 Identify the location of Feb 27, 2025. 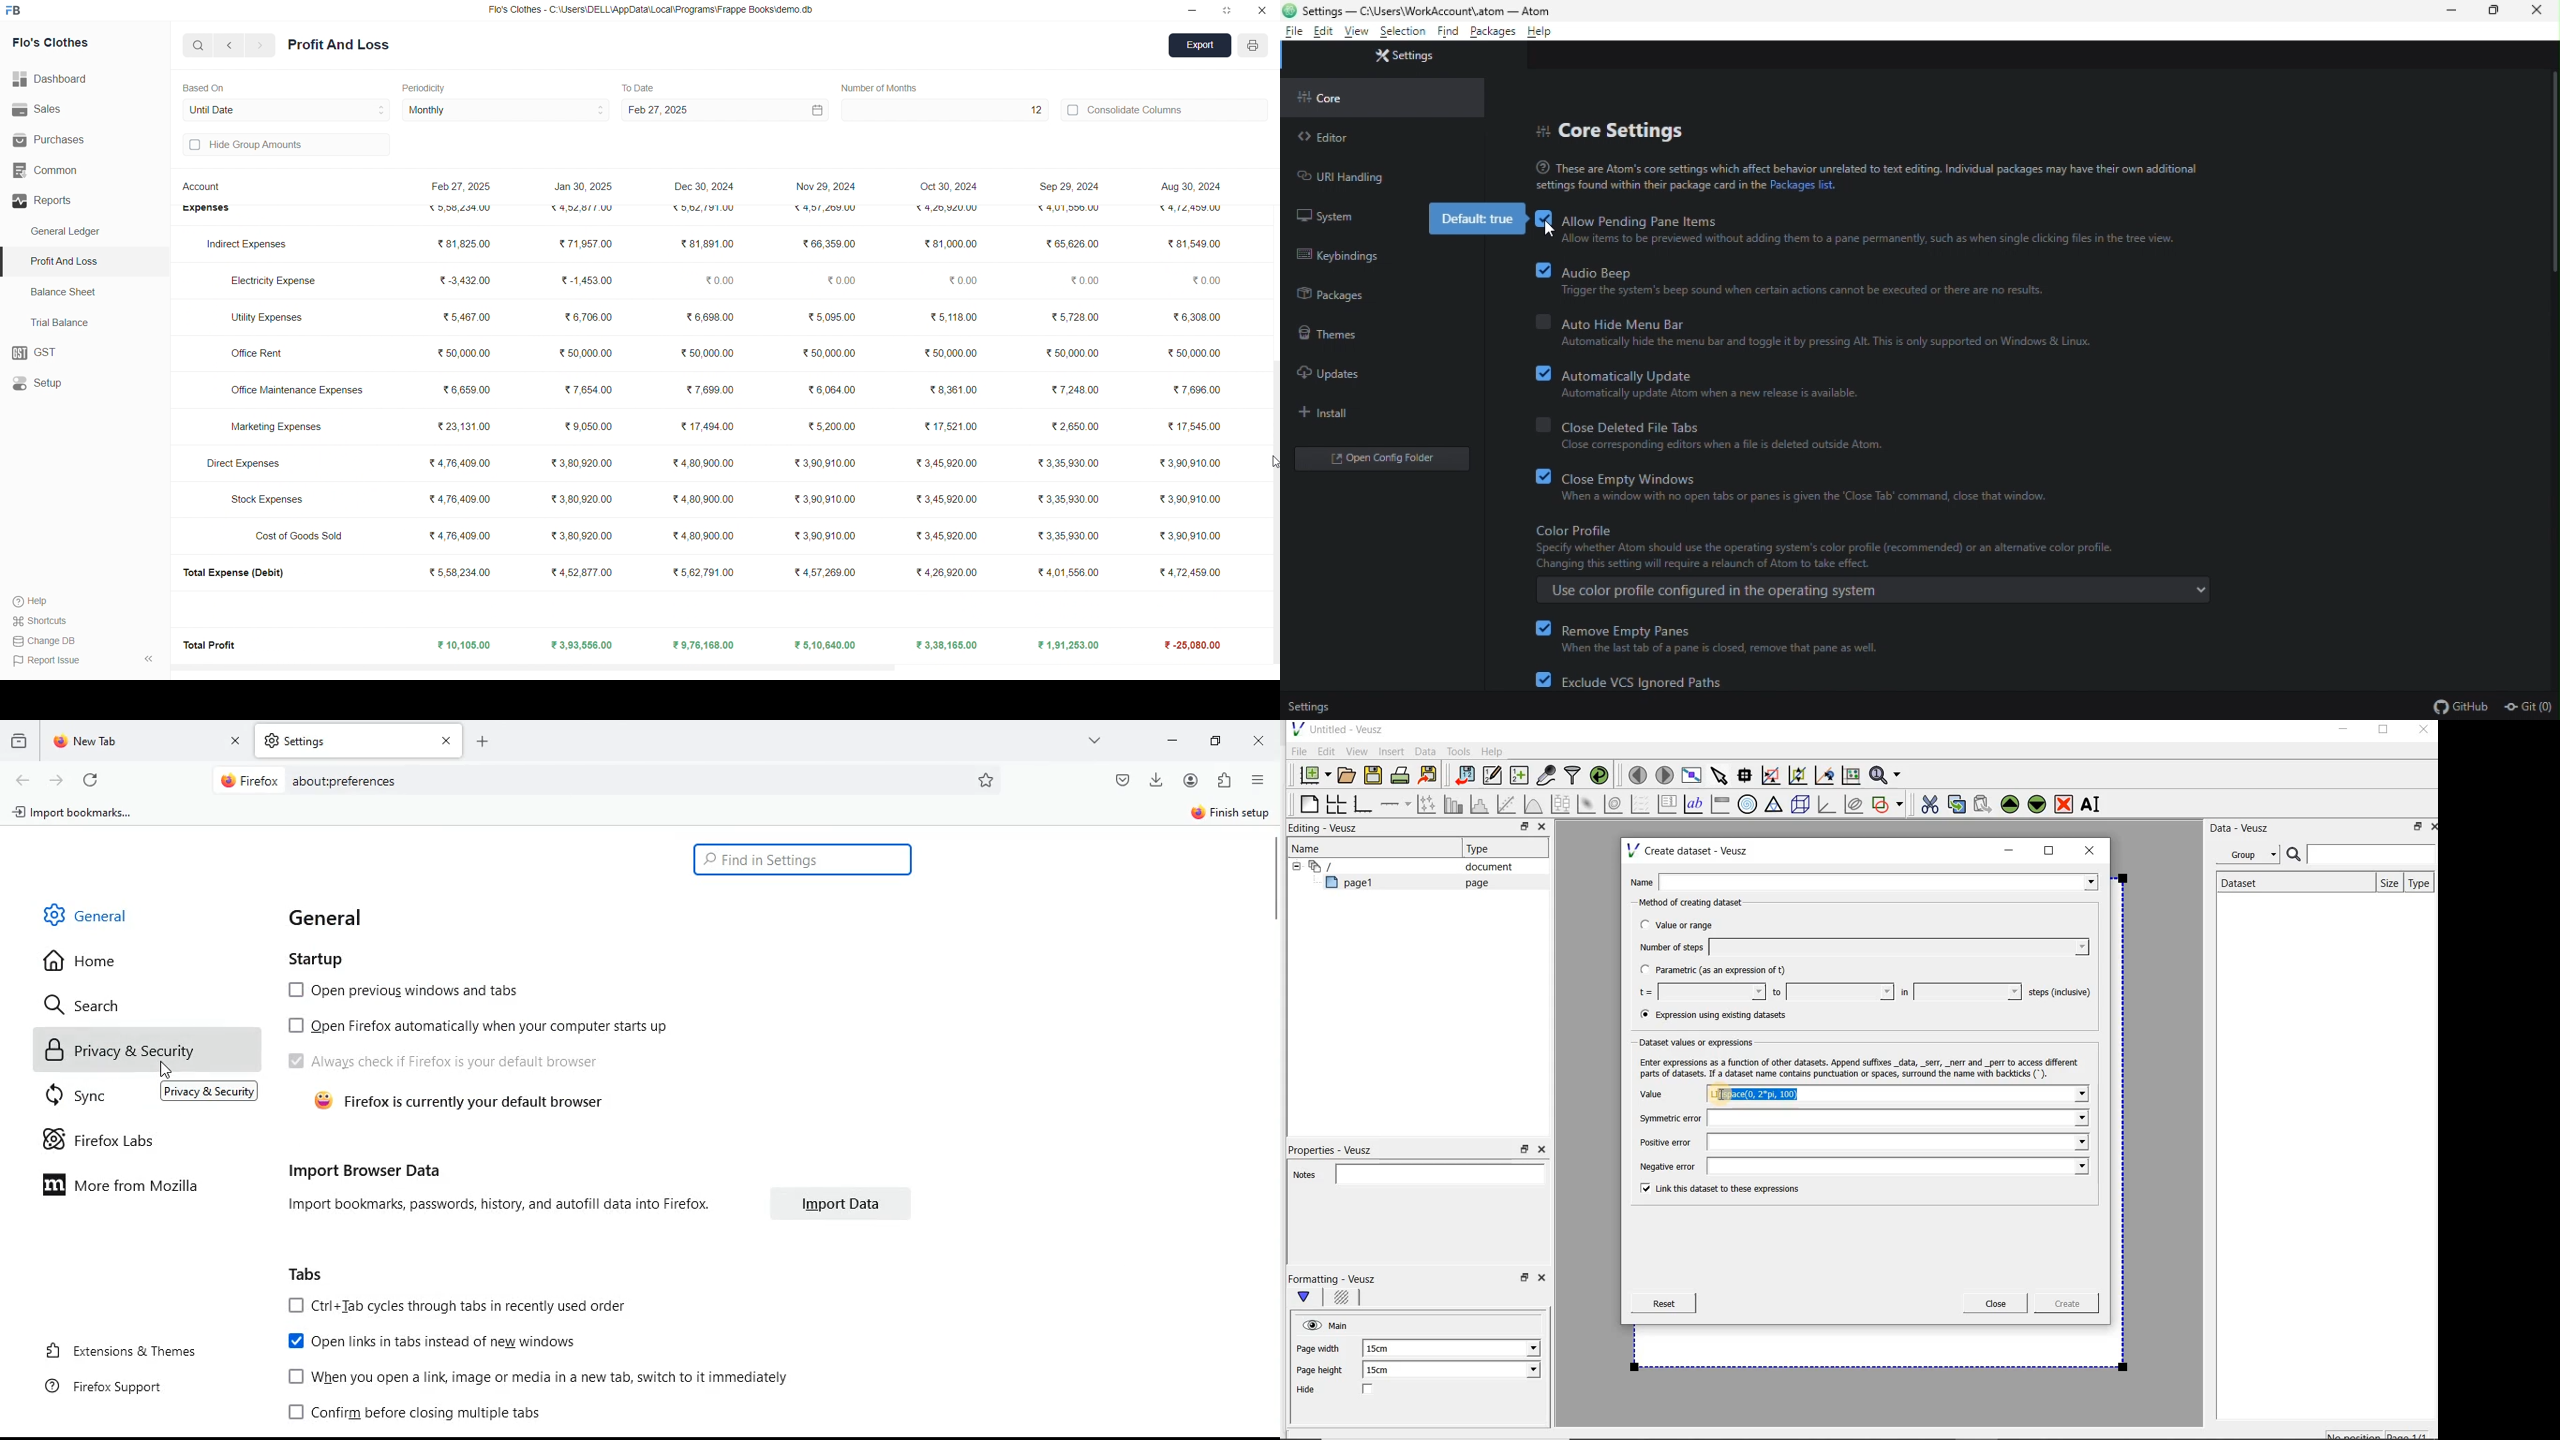
(723, 110).